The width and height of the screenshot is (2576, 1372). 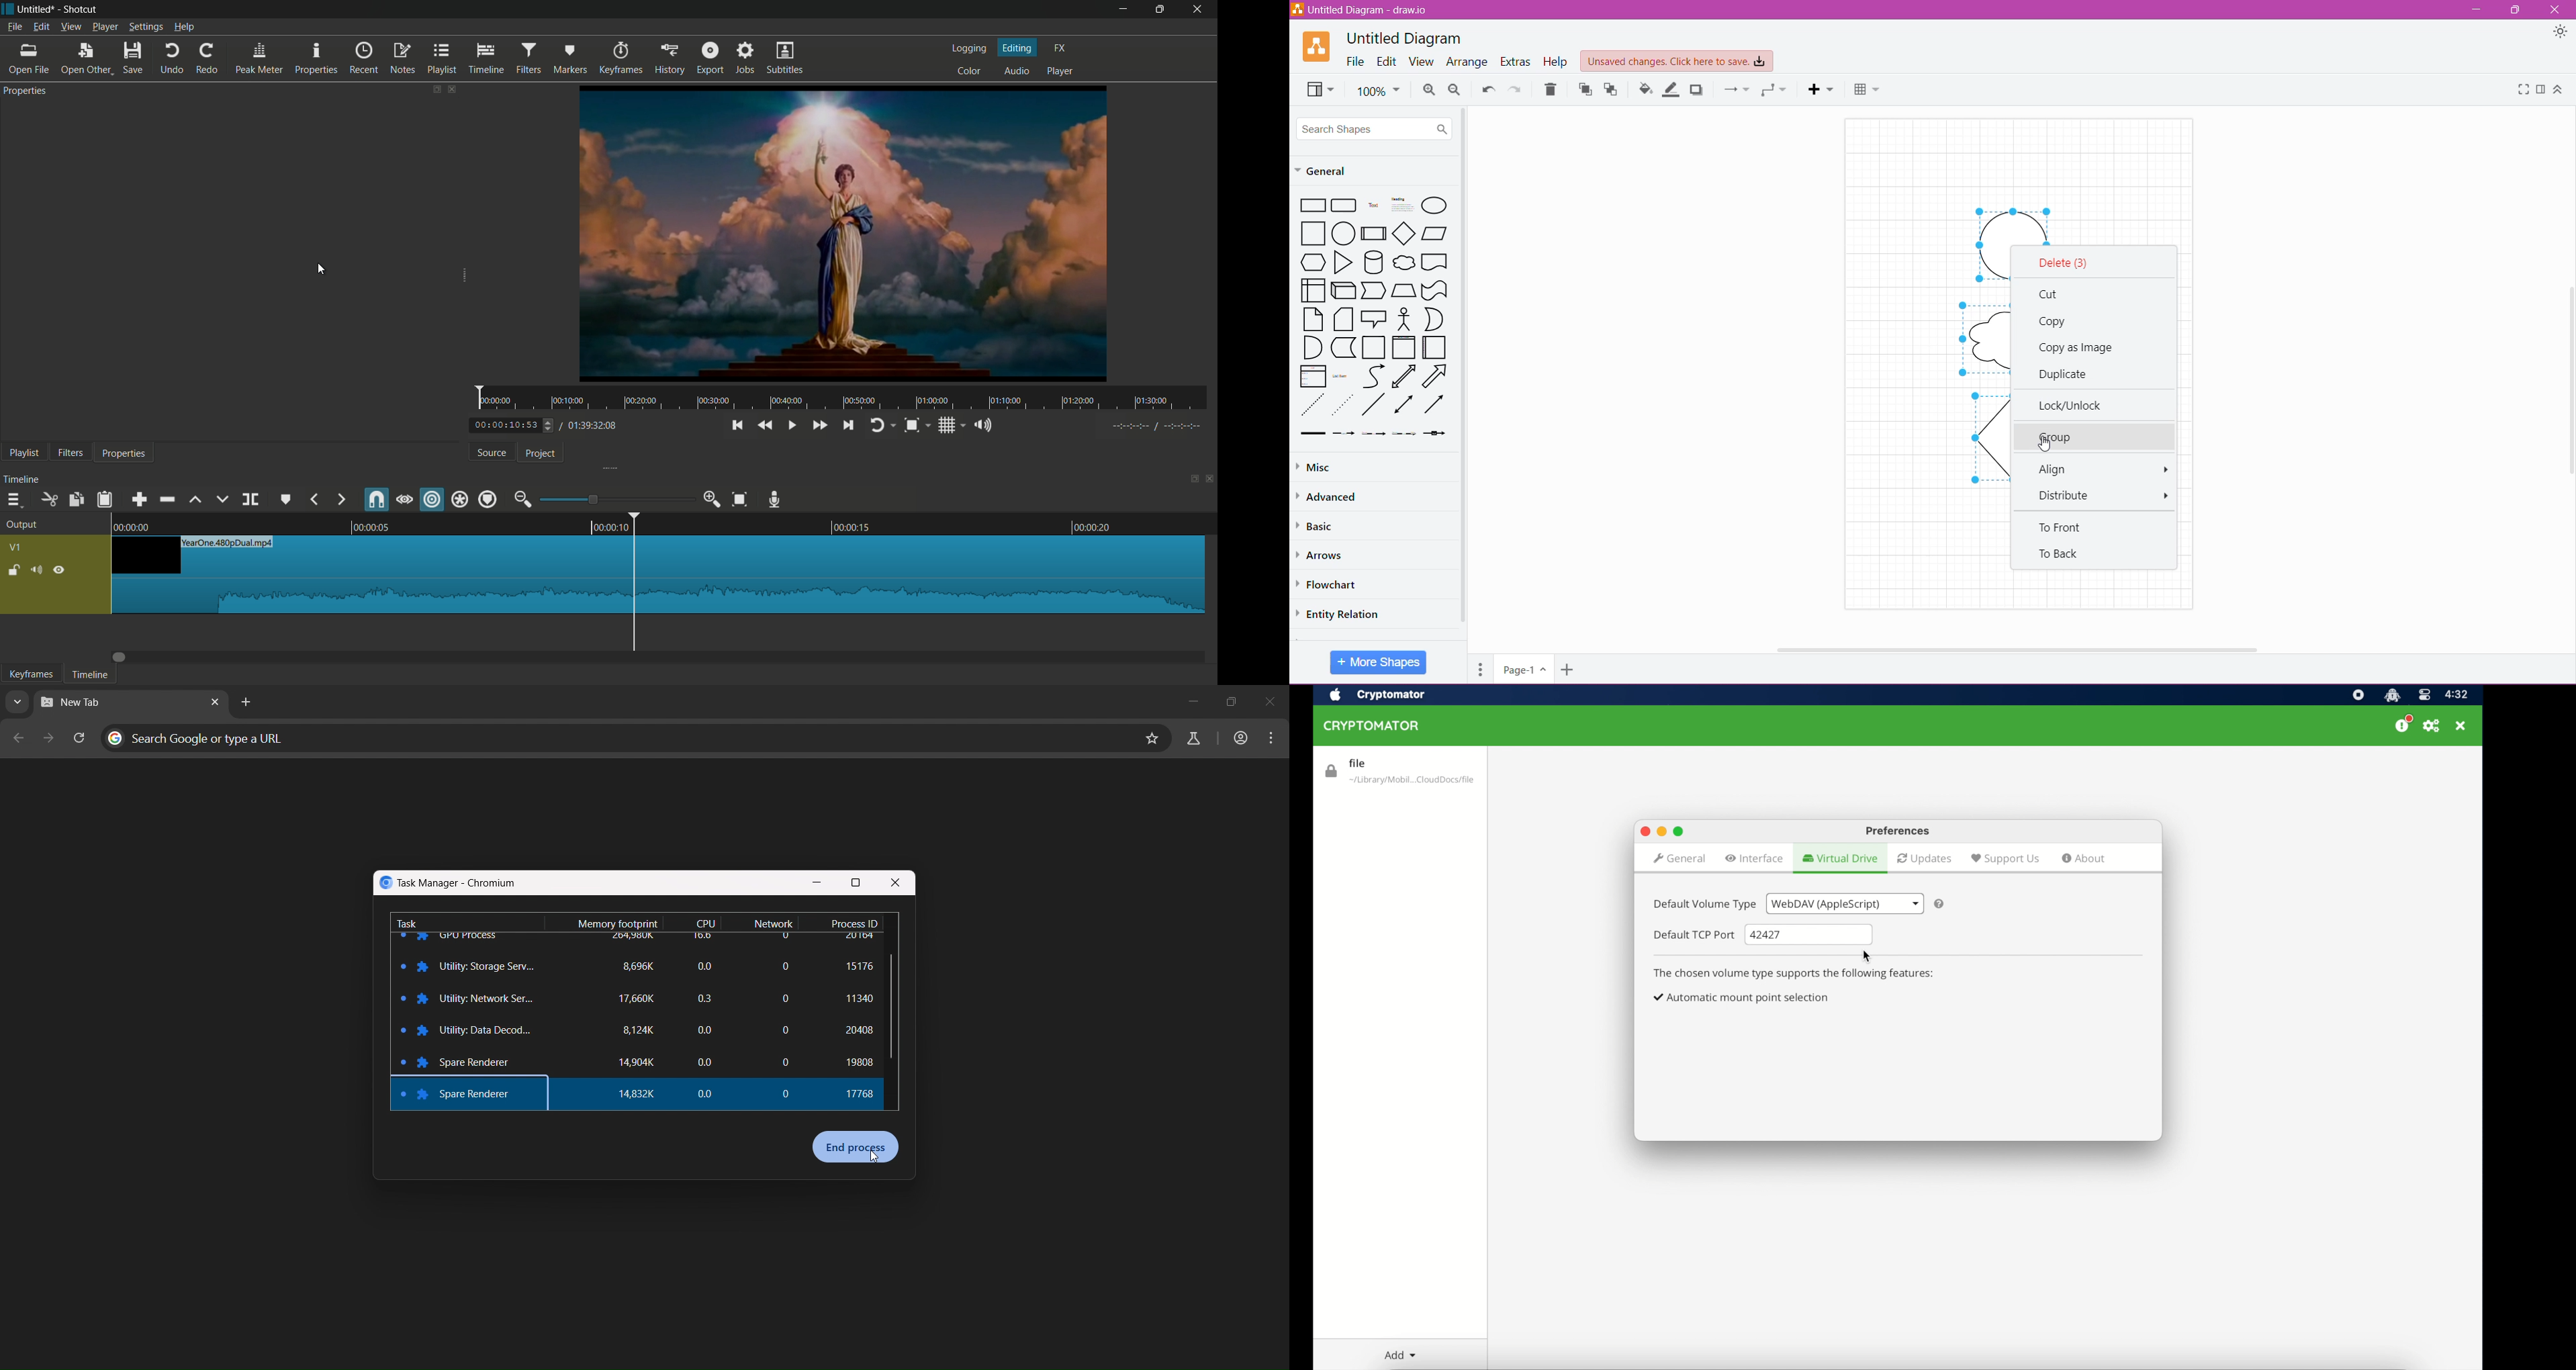 I want to click on Process ID, so click(x=854, y=922).